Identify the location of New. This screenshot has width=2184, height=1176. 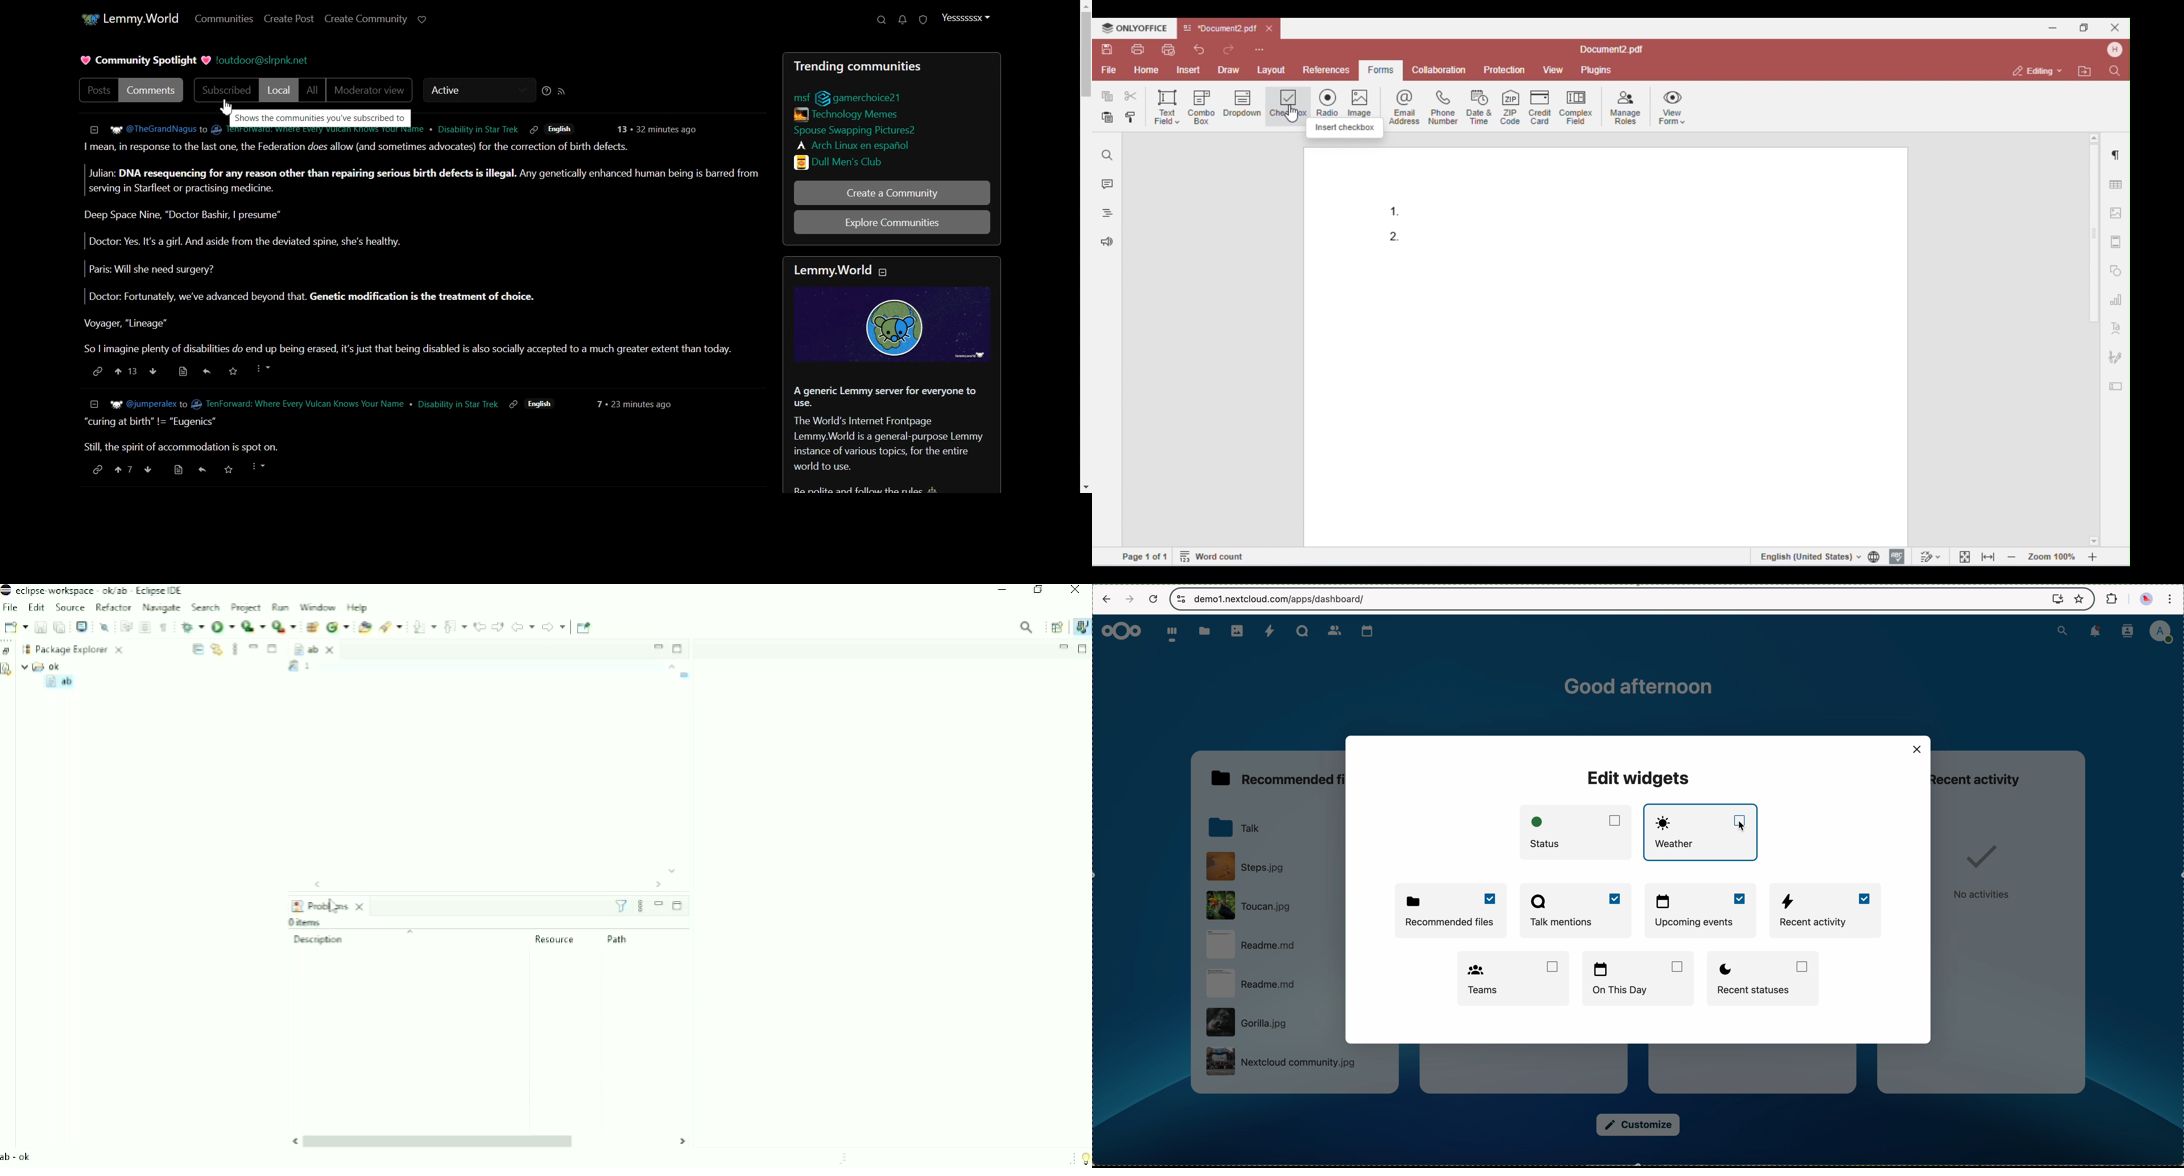
(15, 627).